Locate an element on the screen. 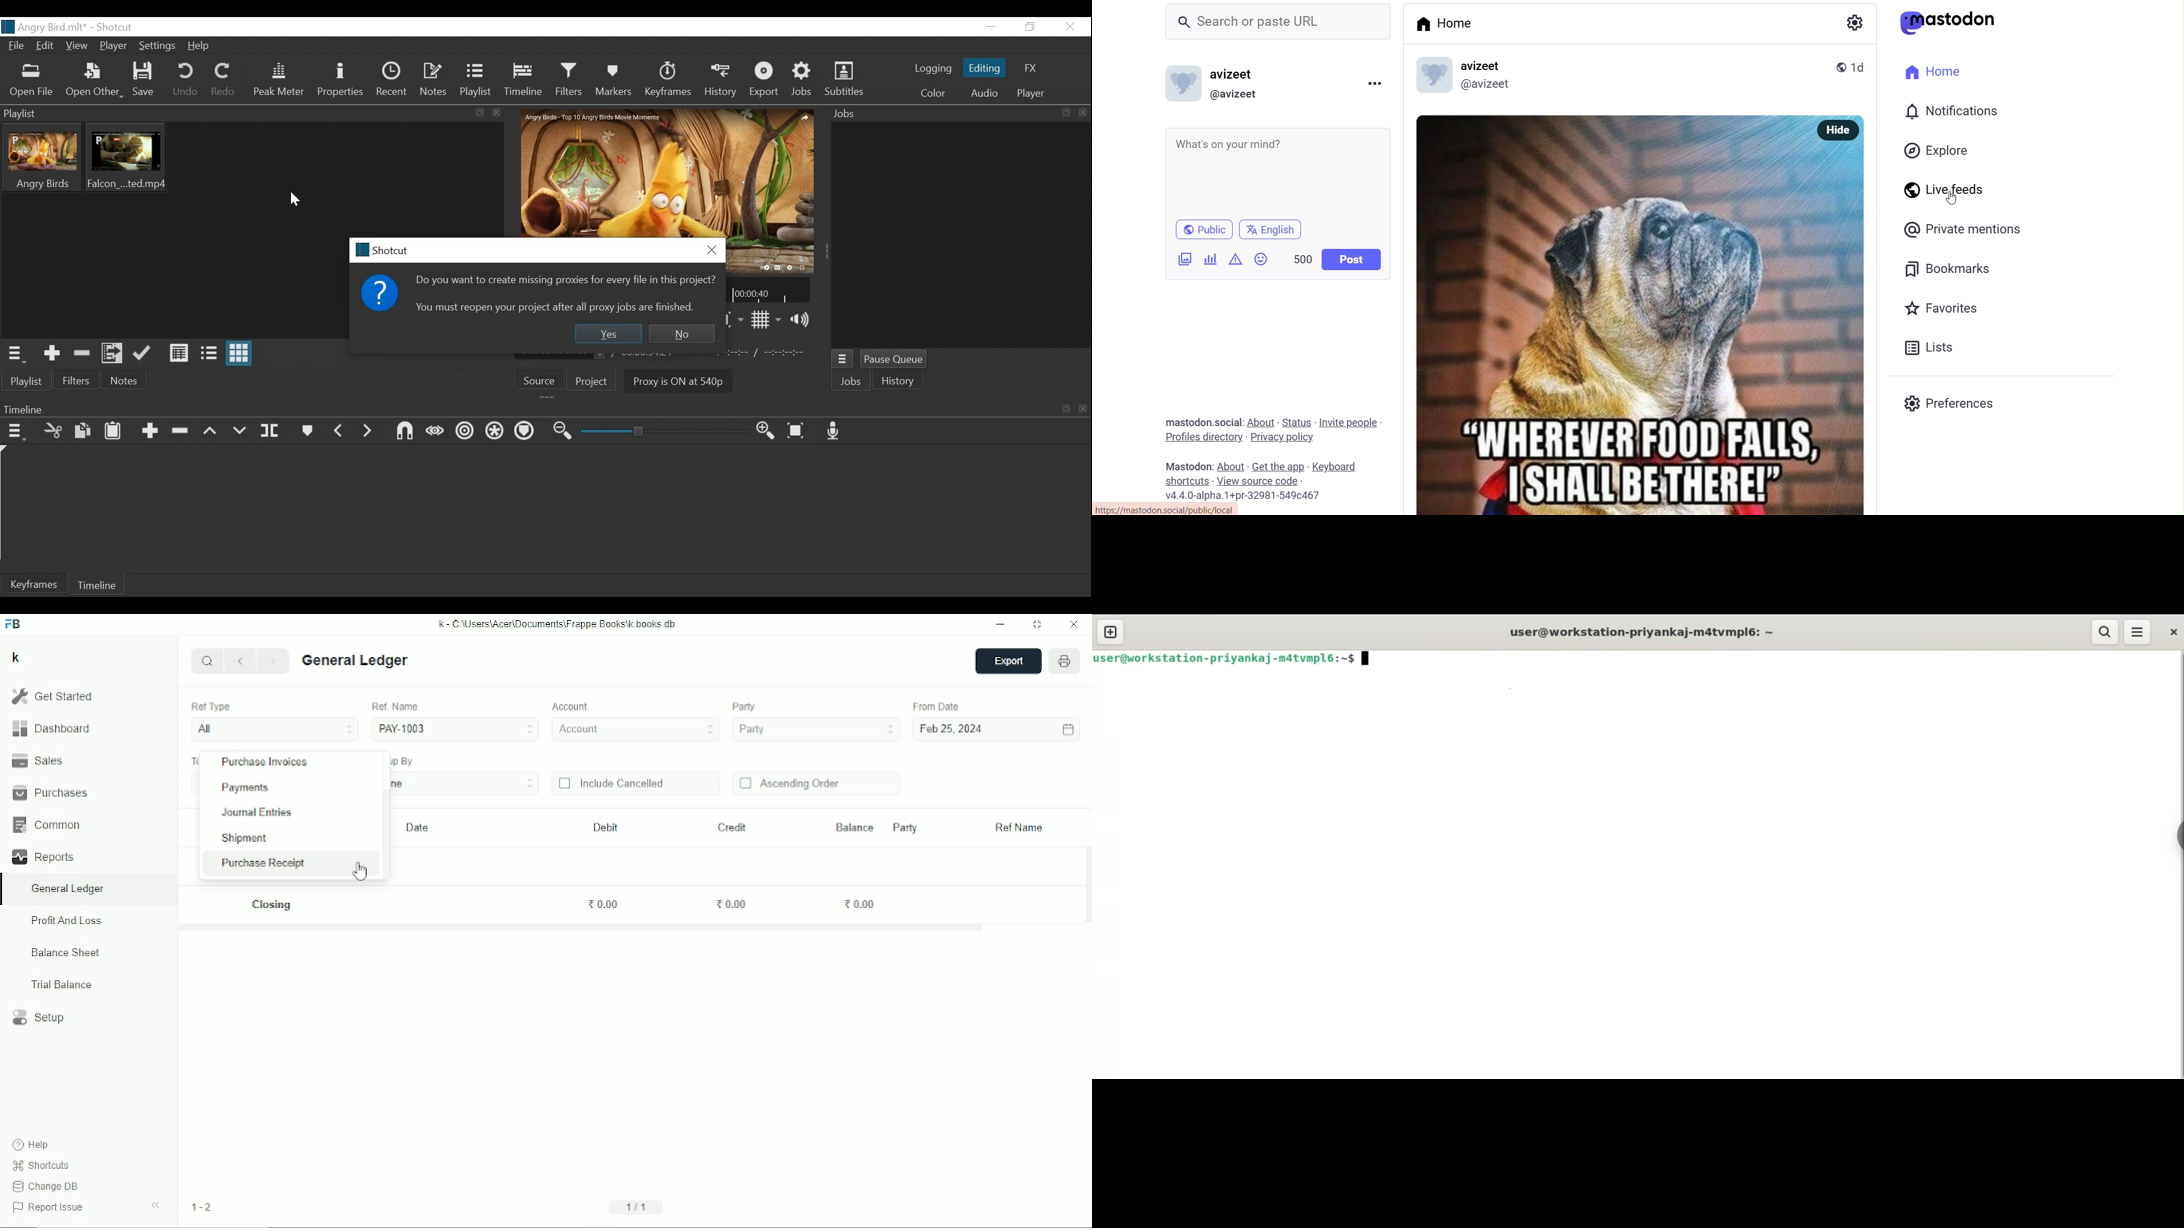  Cut is located at coordinates (52, 431).